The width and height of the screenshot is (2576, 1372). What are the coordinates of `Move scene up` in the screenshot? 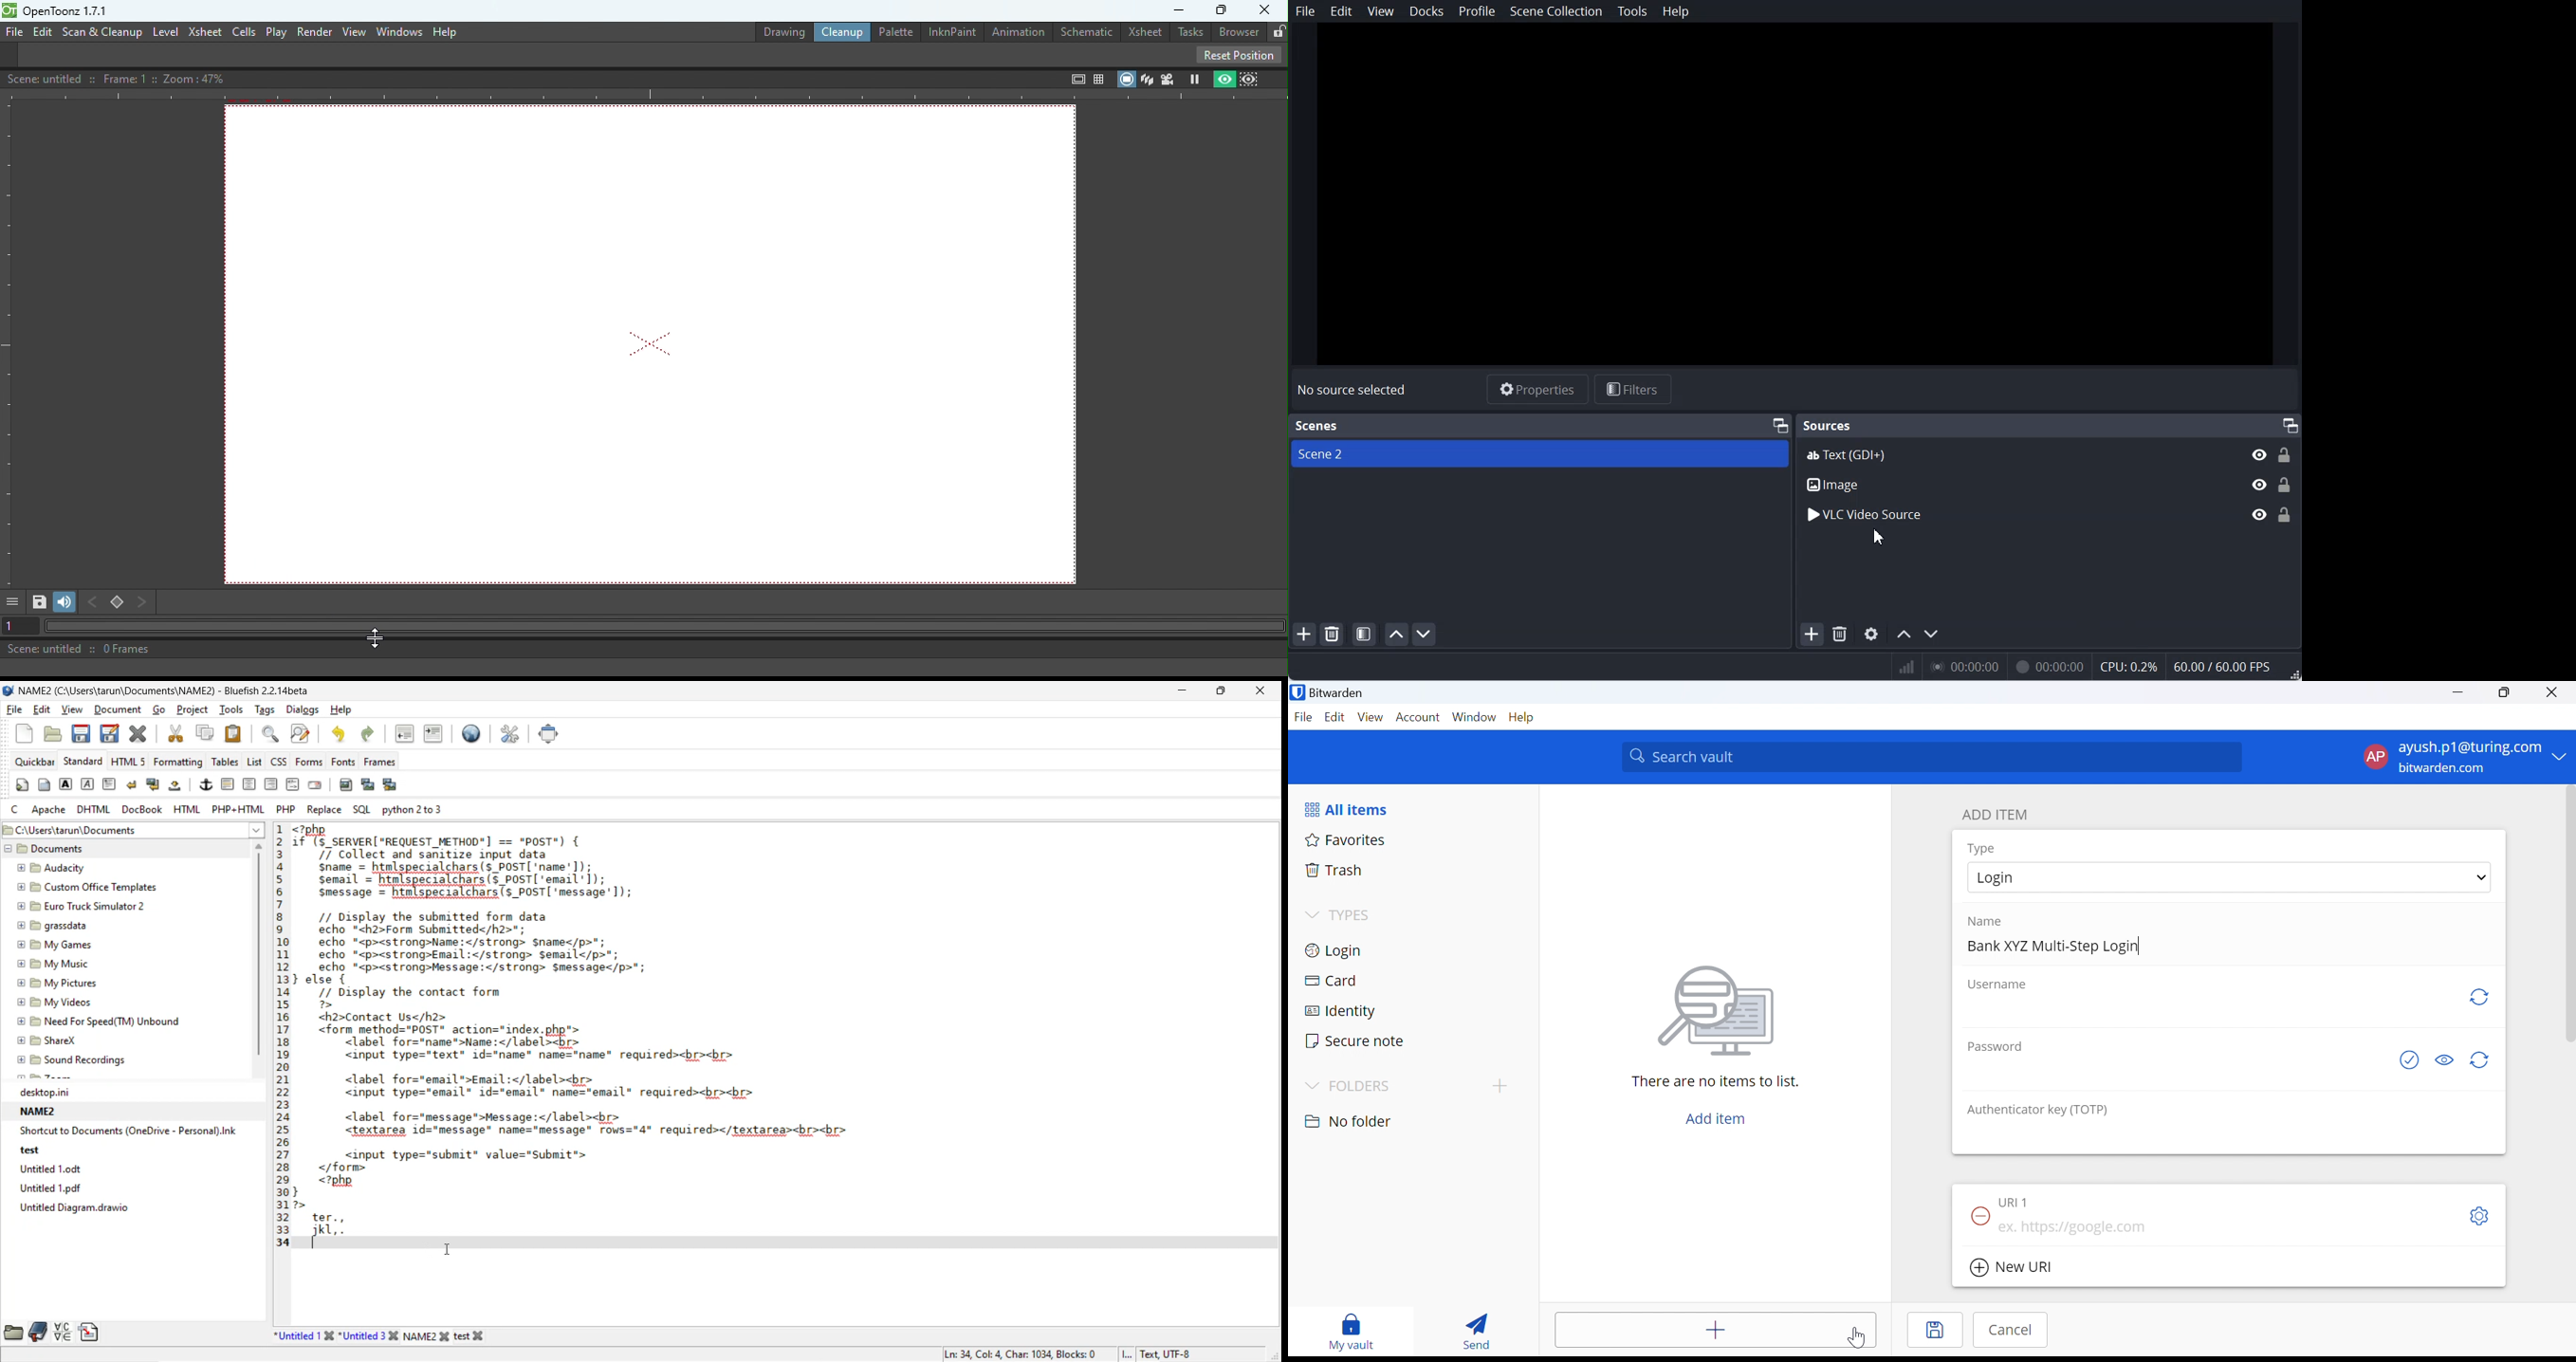 It's located at (1397, 634).